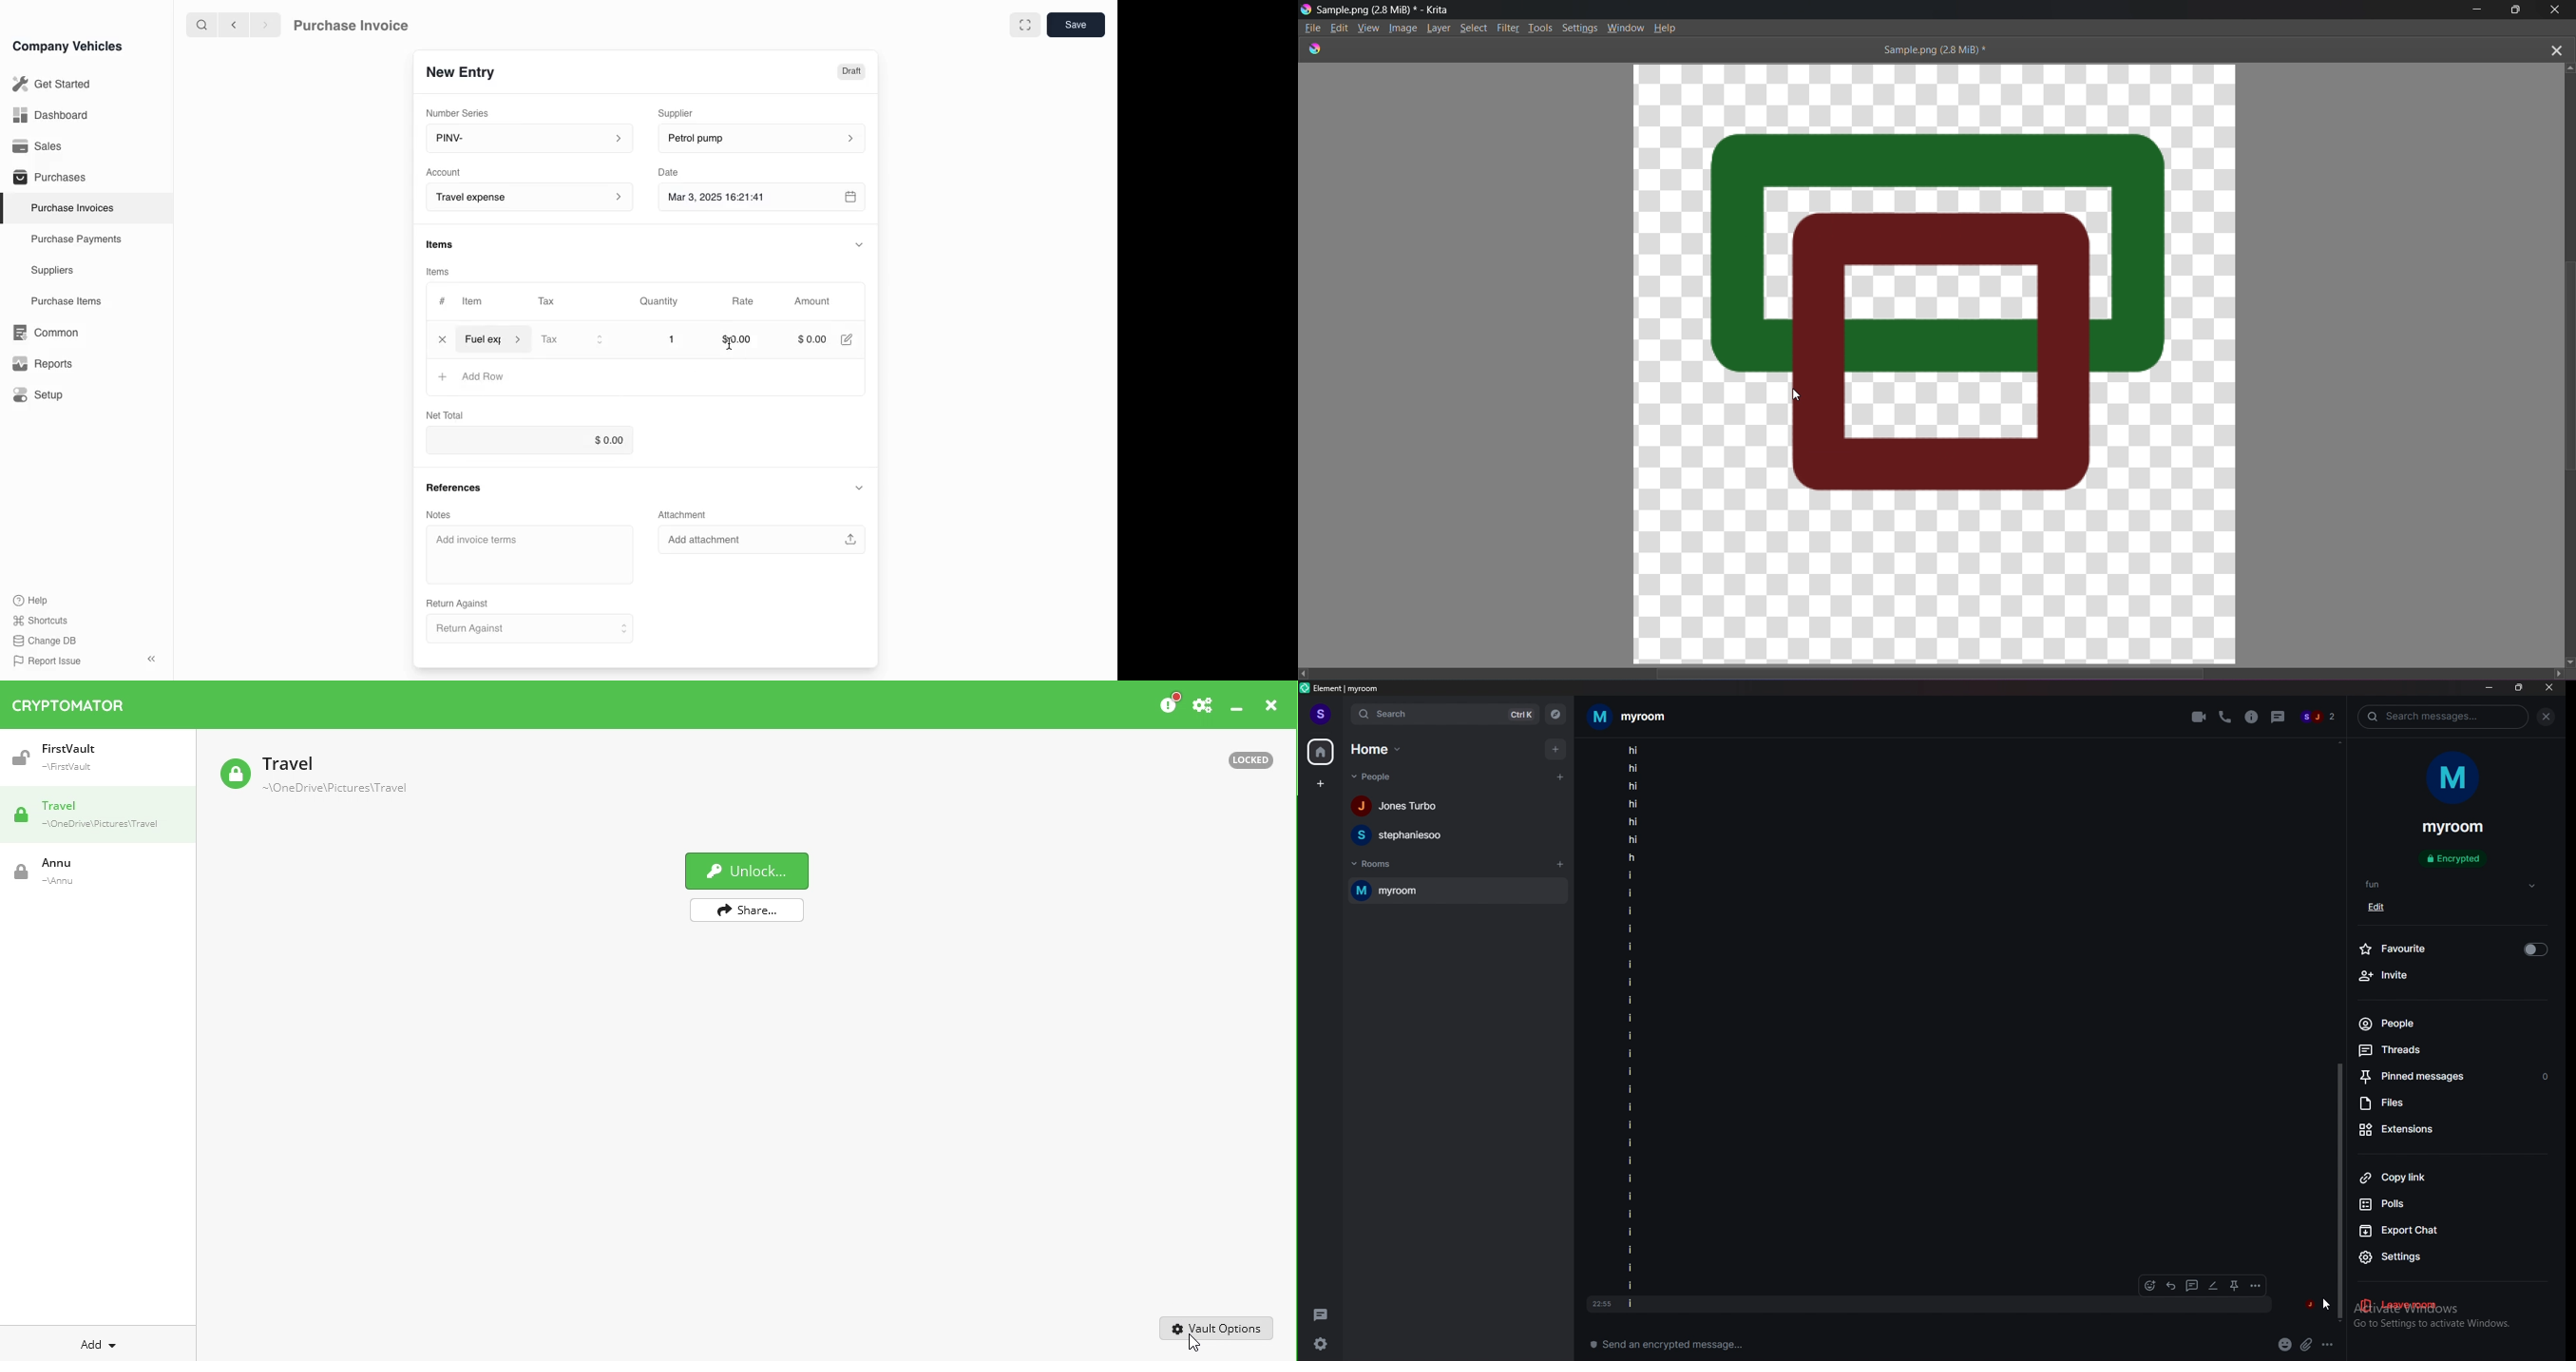  I want to click on Tax , so click(572, 341).